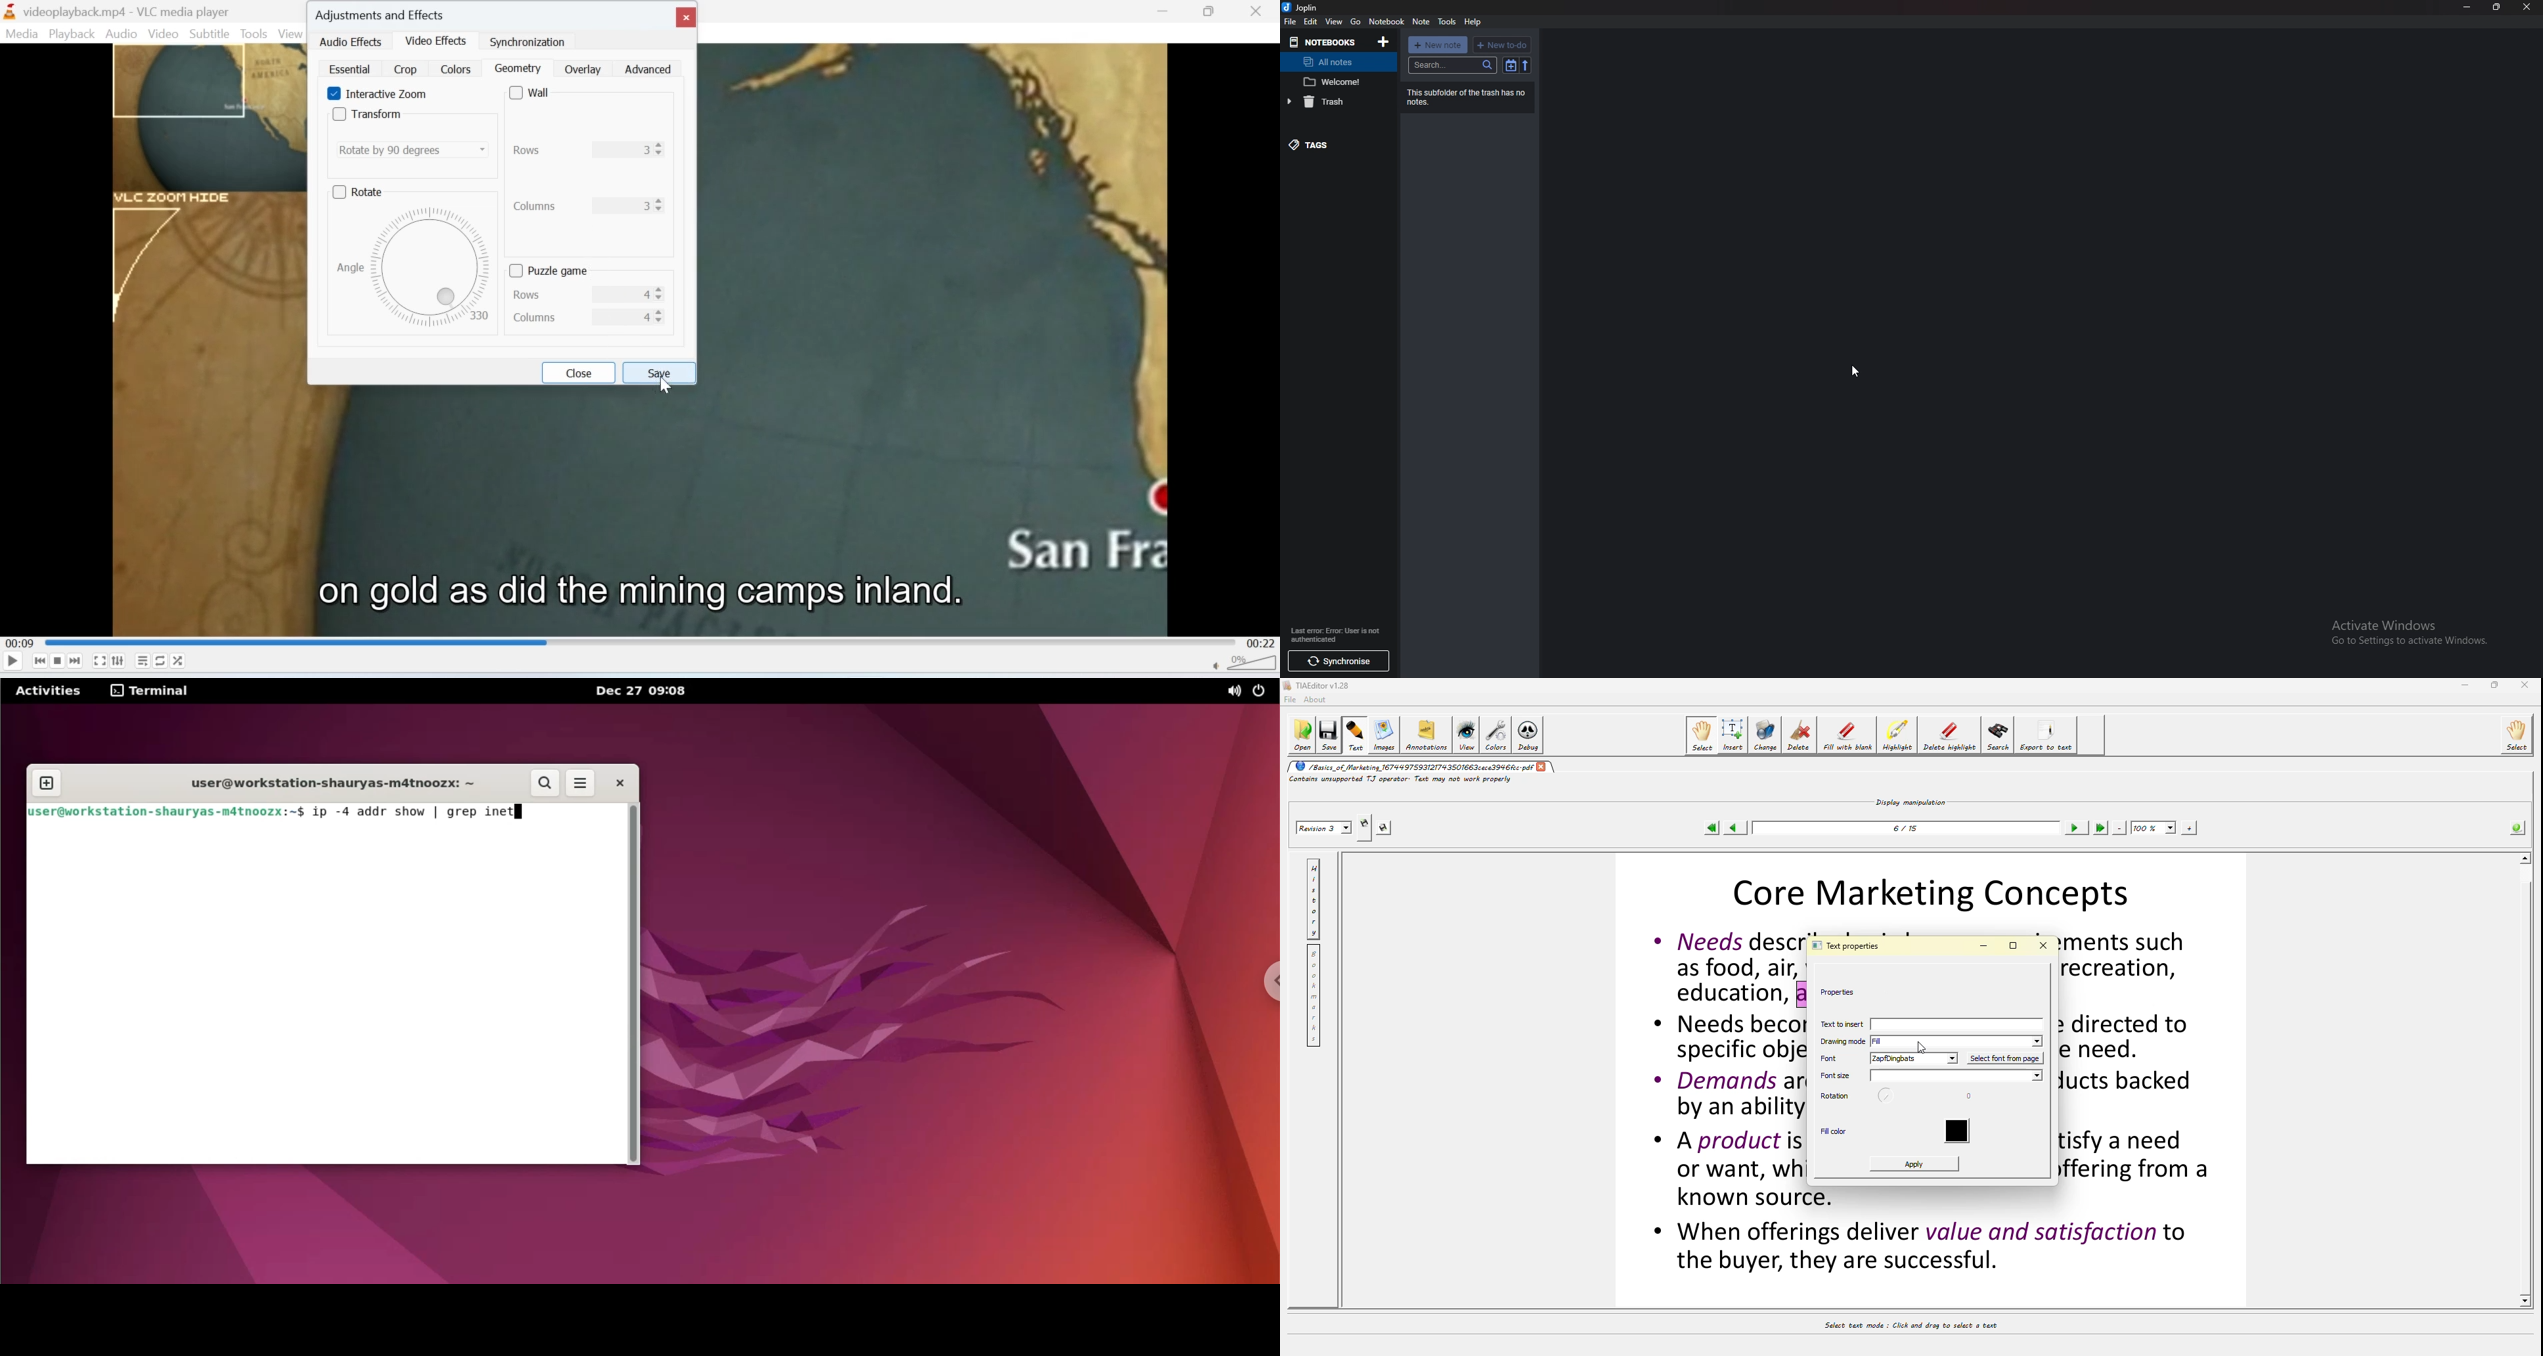  Describe the element at coordinates (646, 692) in the screenshot. I see `Dec 27 09:07` at that location.